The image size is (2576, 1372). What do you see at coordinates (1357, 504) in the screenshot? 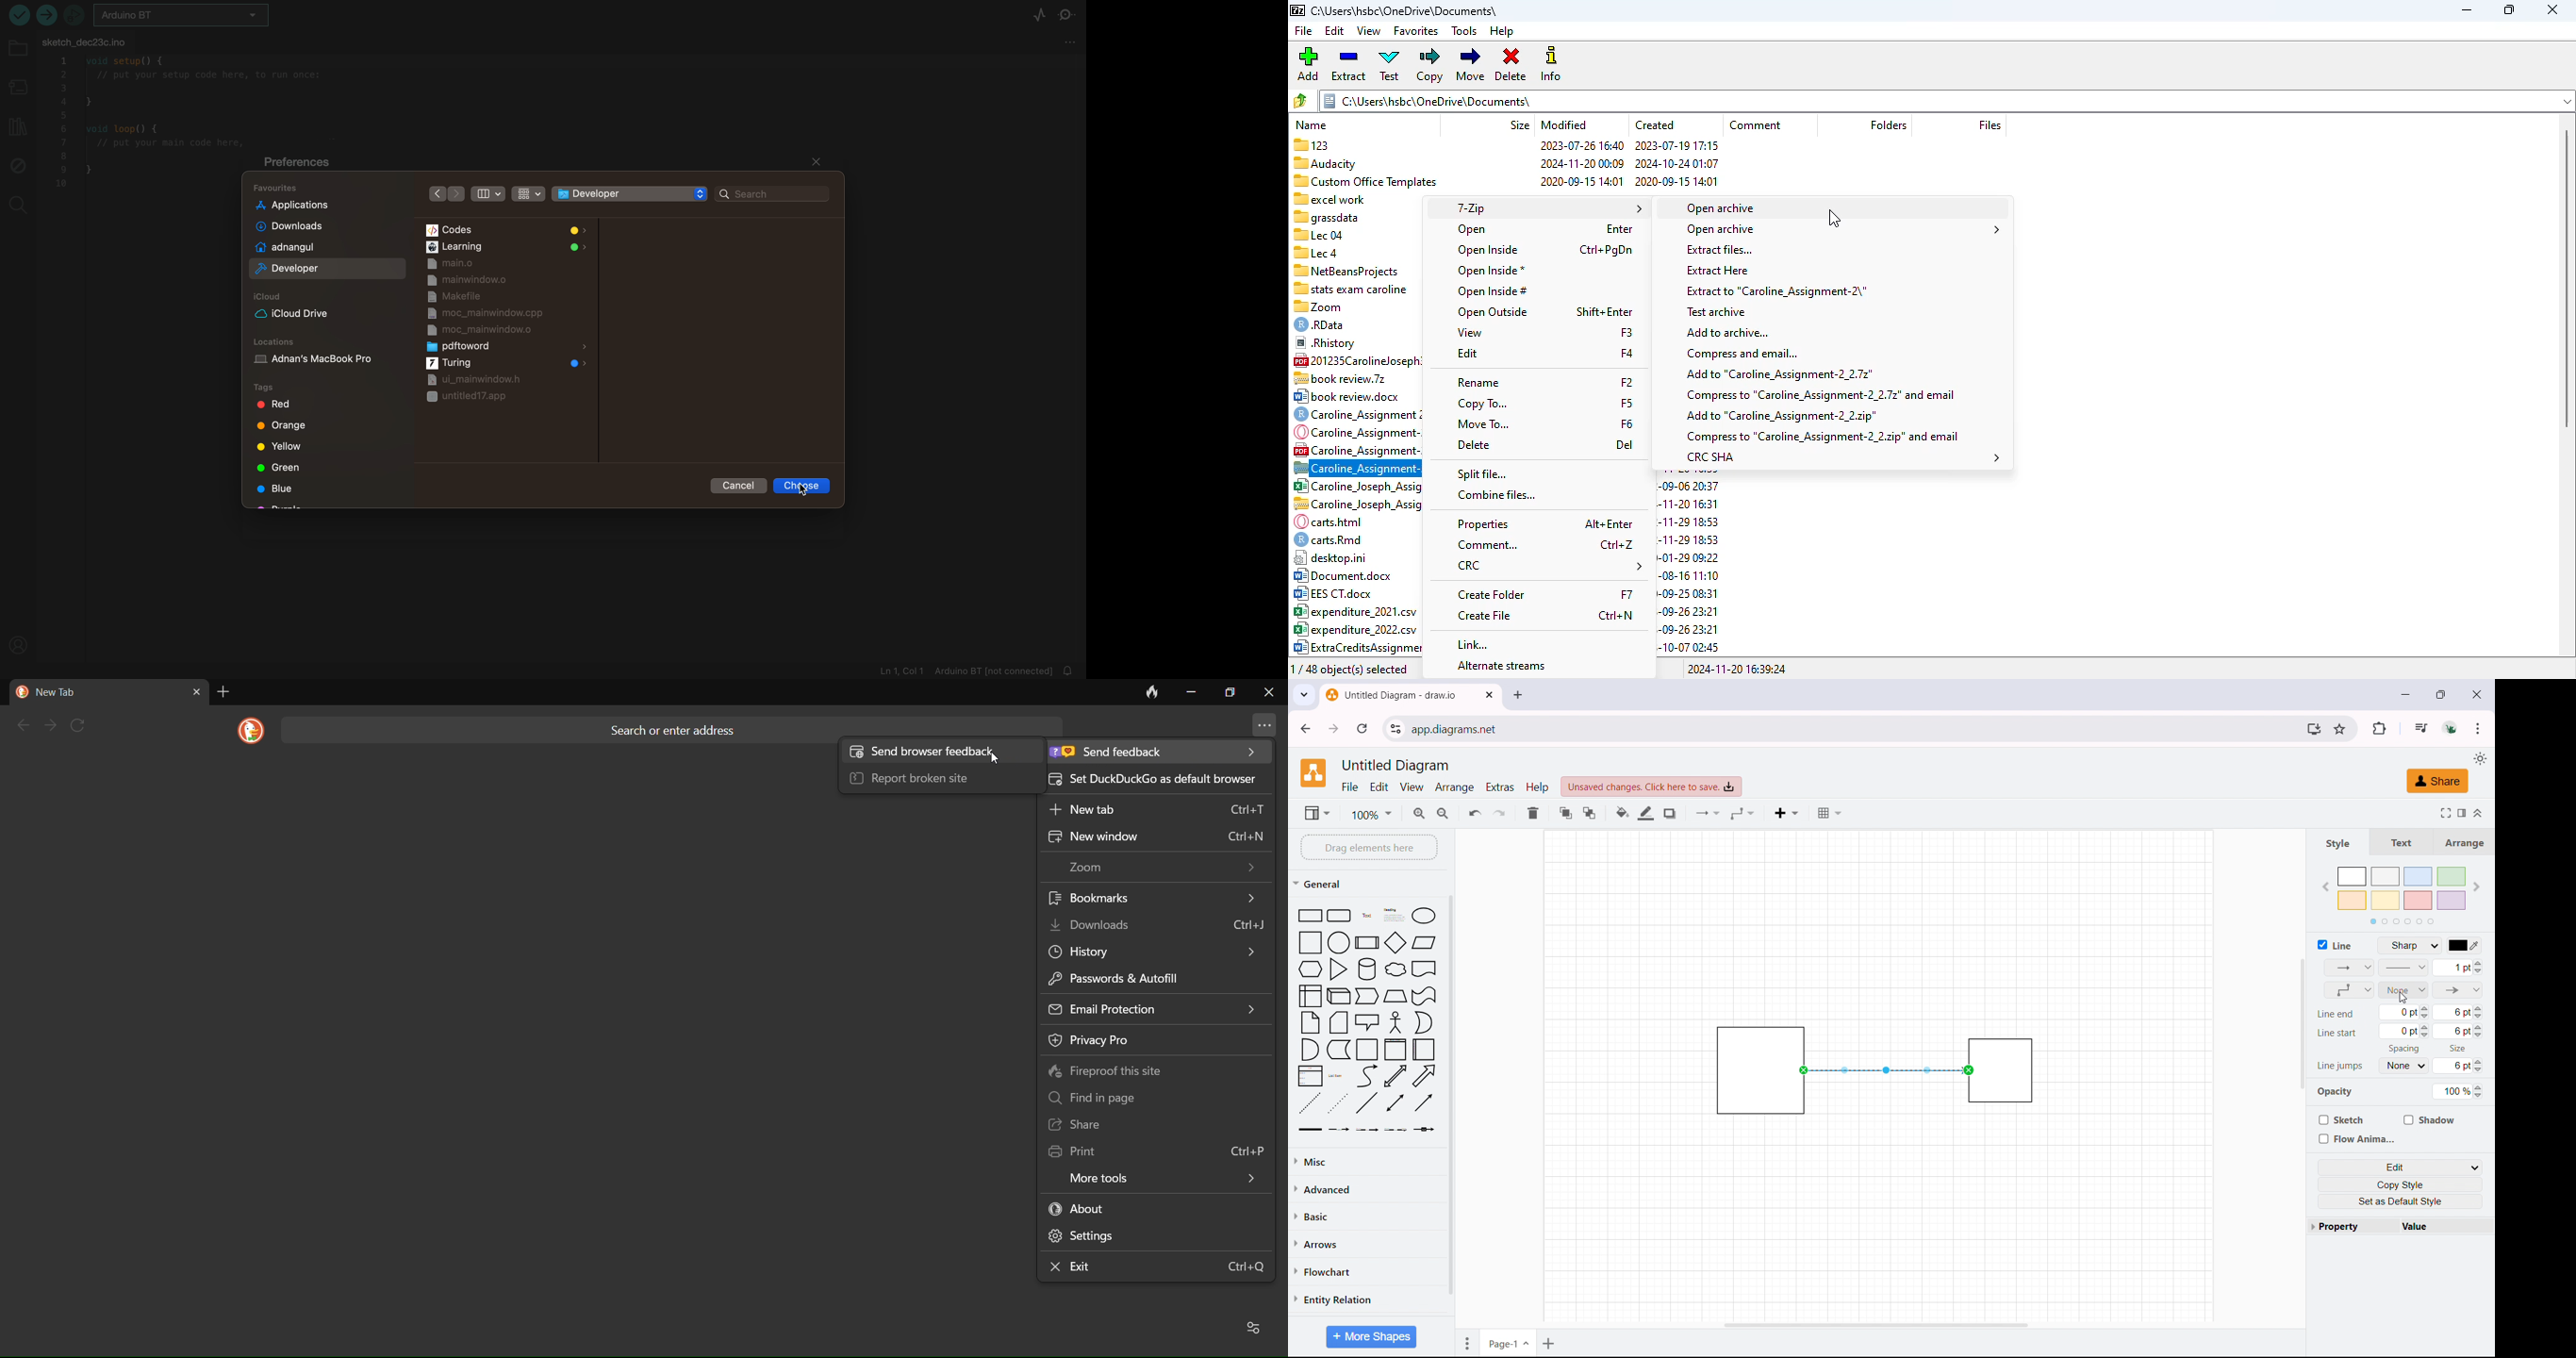
I see `~~. Caroline Joseph Assign... 92731 2024-11-20 16:31 2024-11-20 16:31` at bounding box center [1357, 504].